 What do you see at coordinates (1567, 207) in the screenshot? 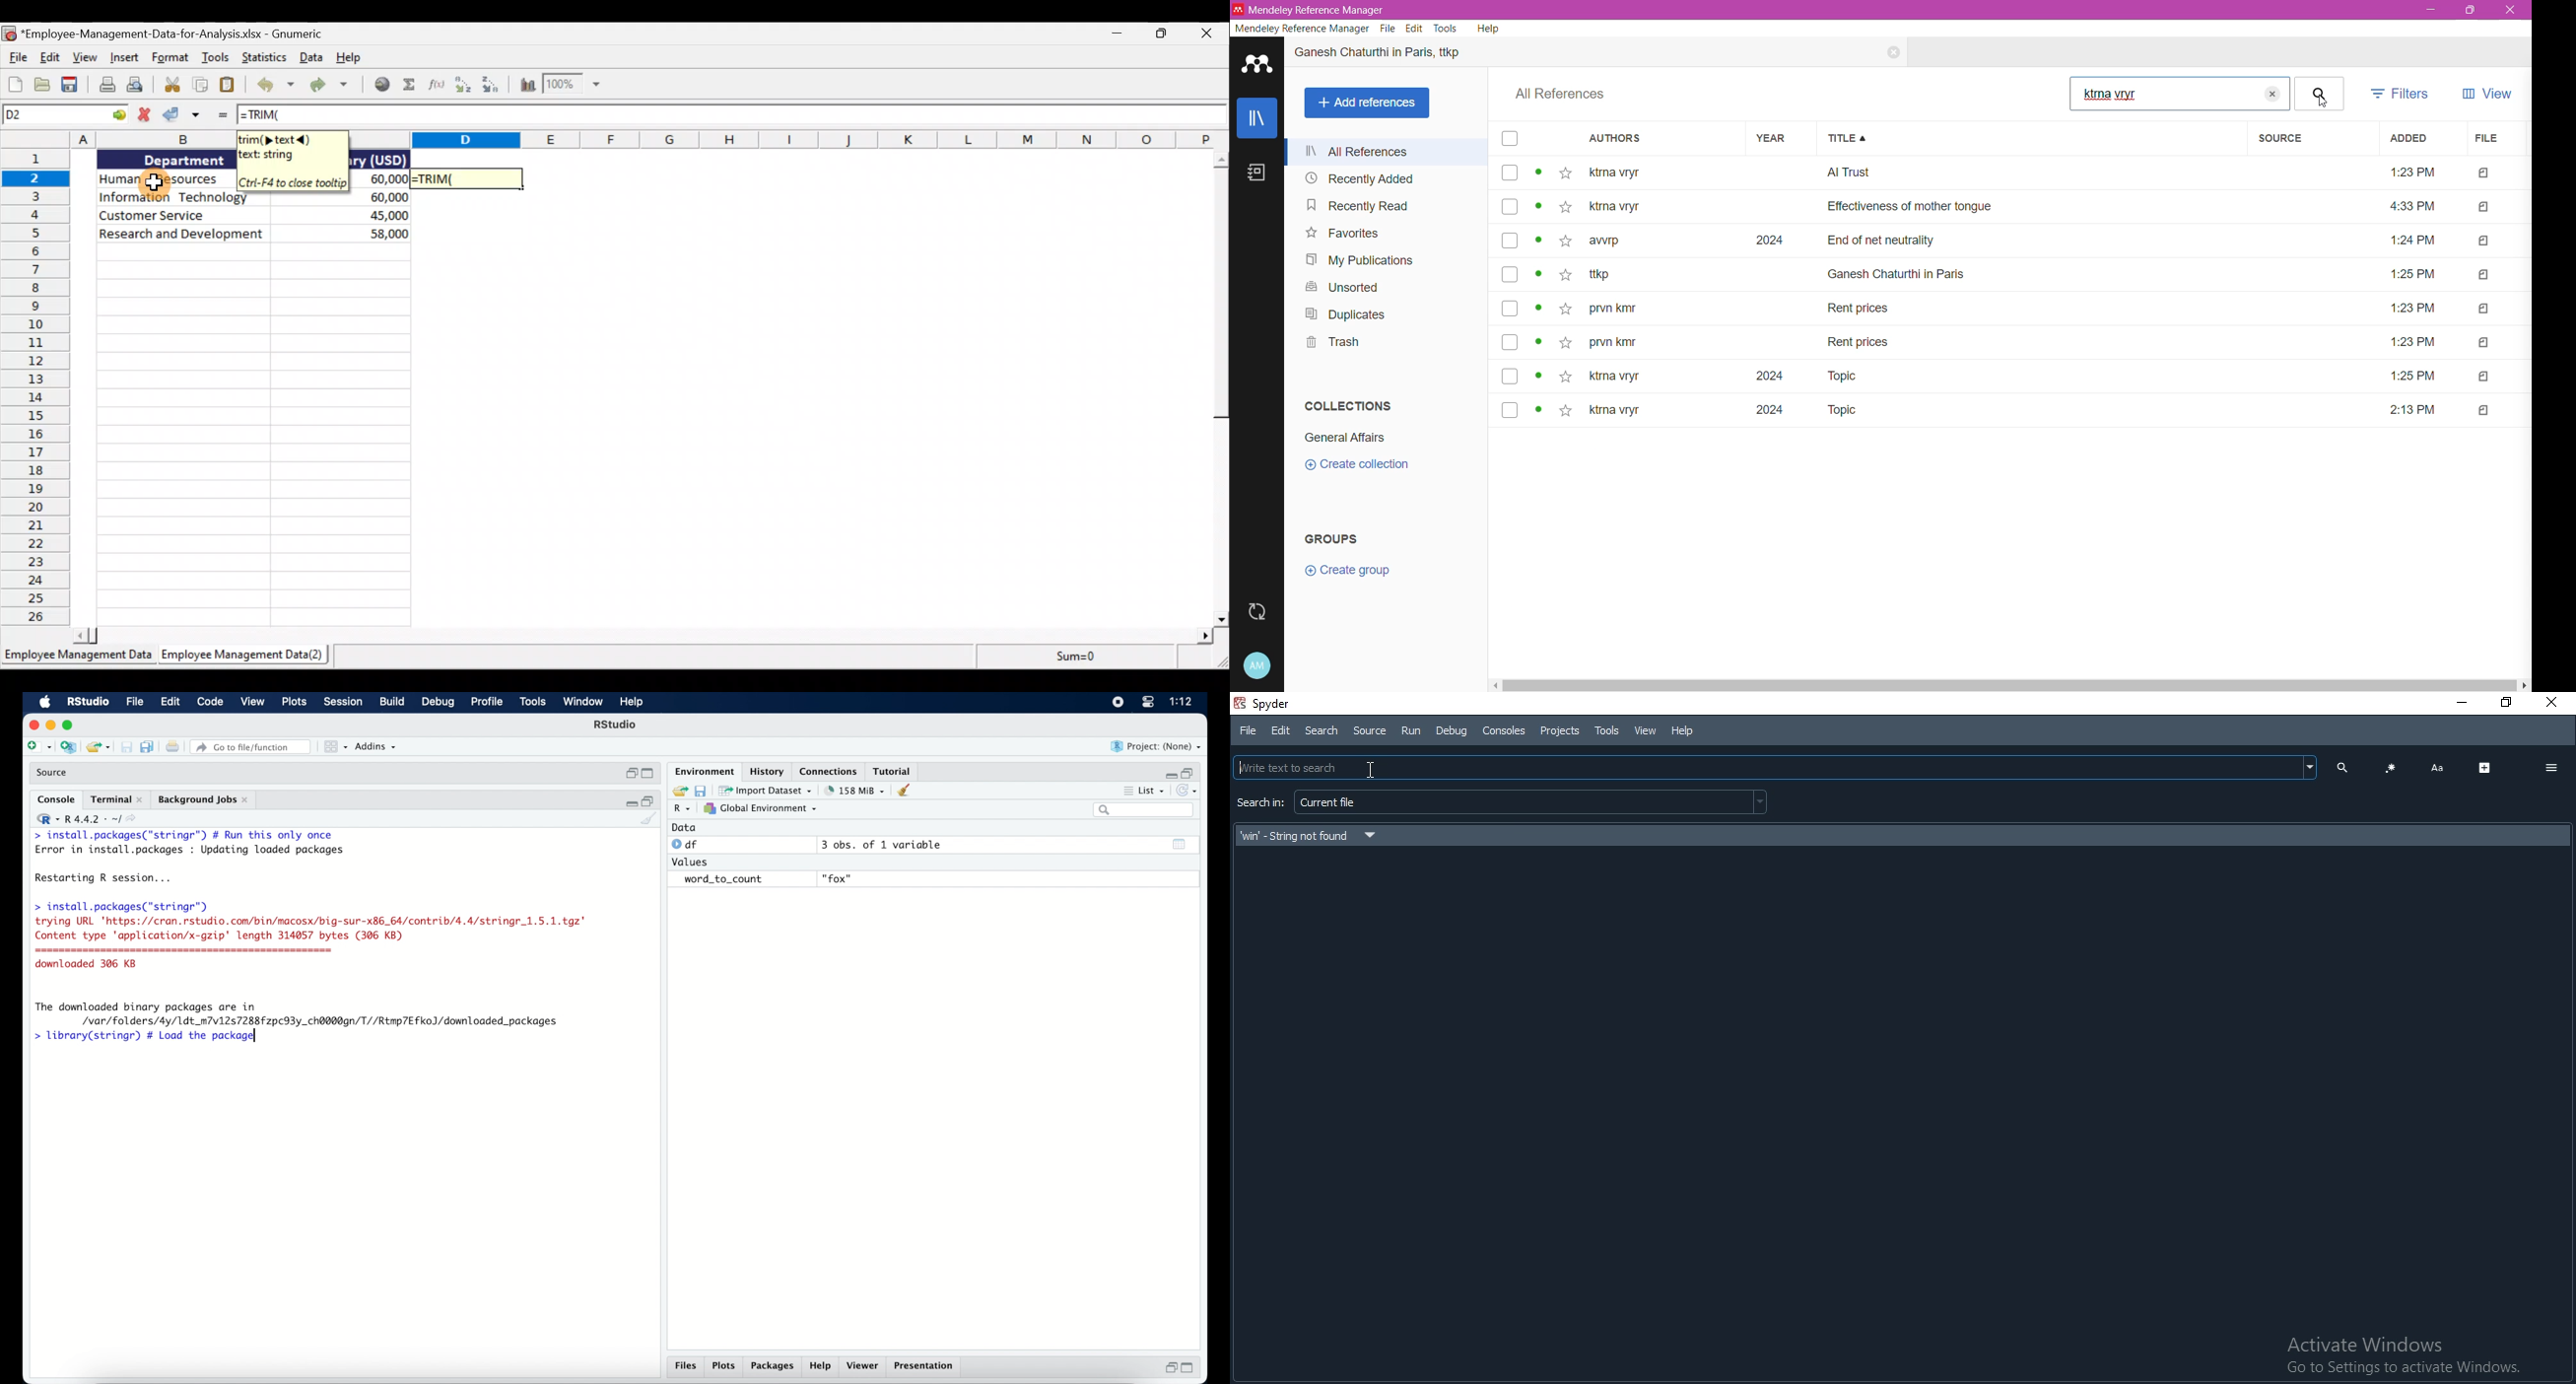
I see `add to favorites` at bounding box center [1567, 207].